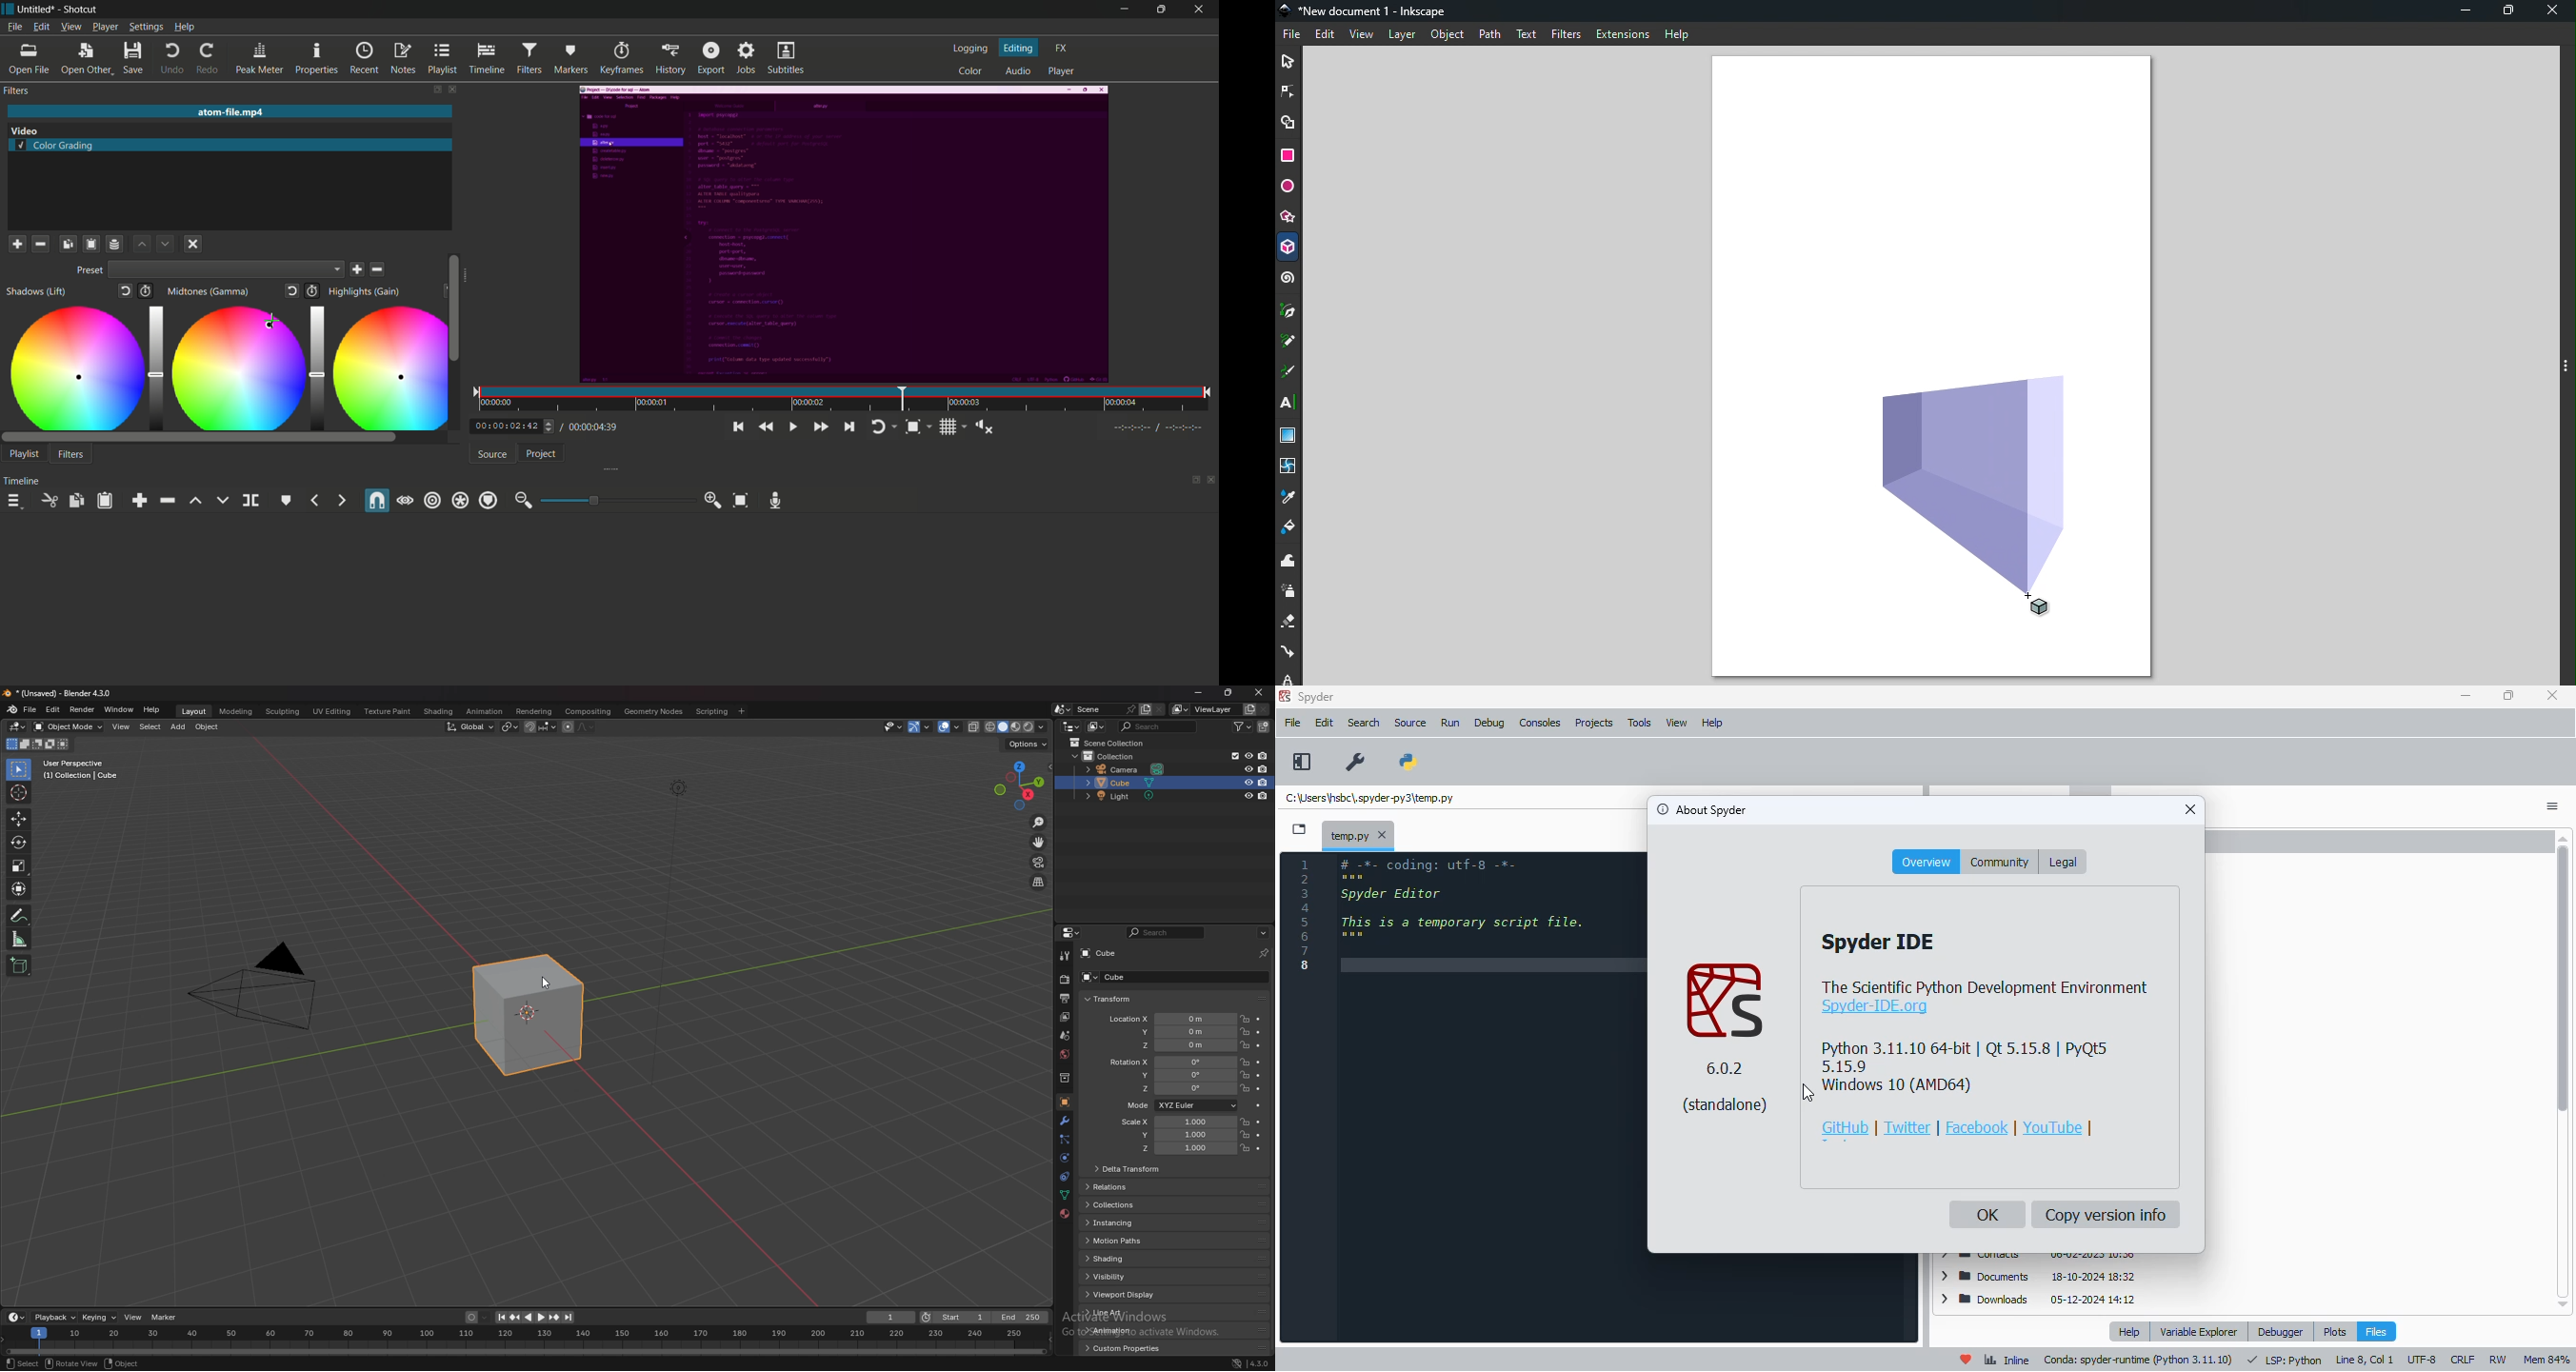 This screenshot has height=1372, width=2576. I want to click on Add, so click(17, 243).